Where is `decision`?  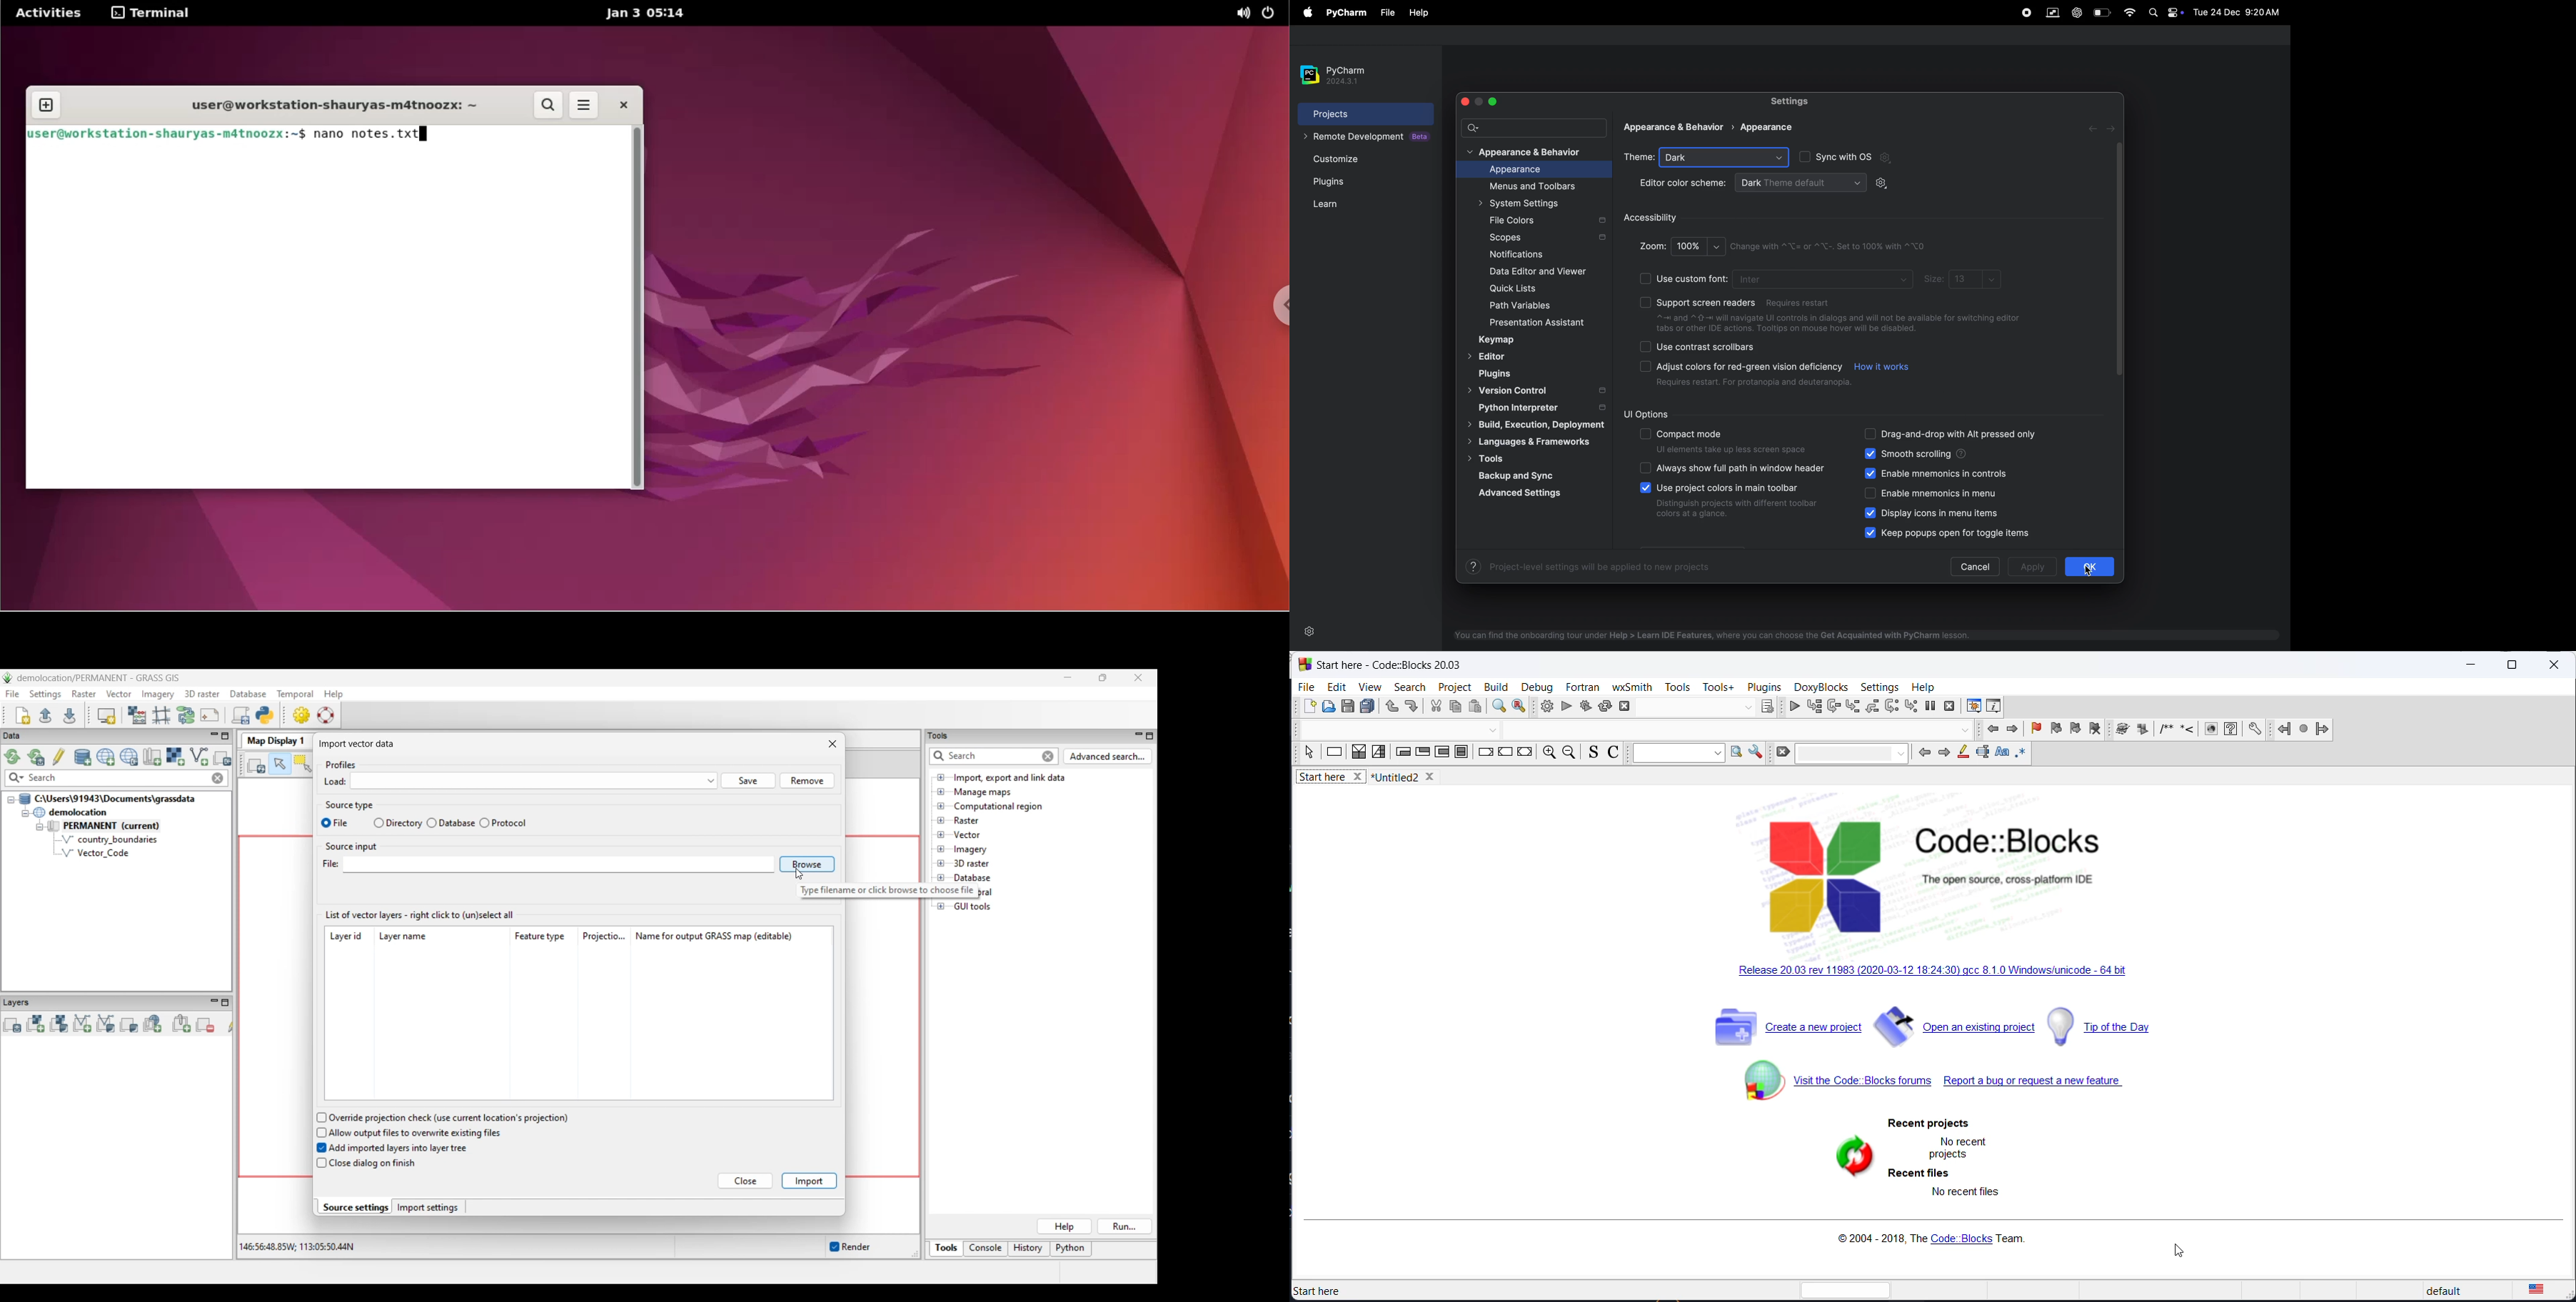
decision is located at coordinates (1359, 753).